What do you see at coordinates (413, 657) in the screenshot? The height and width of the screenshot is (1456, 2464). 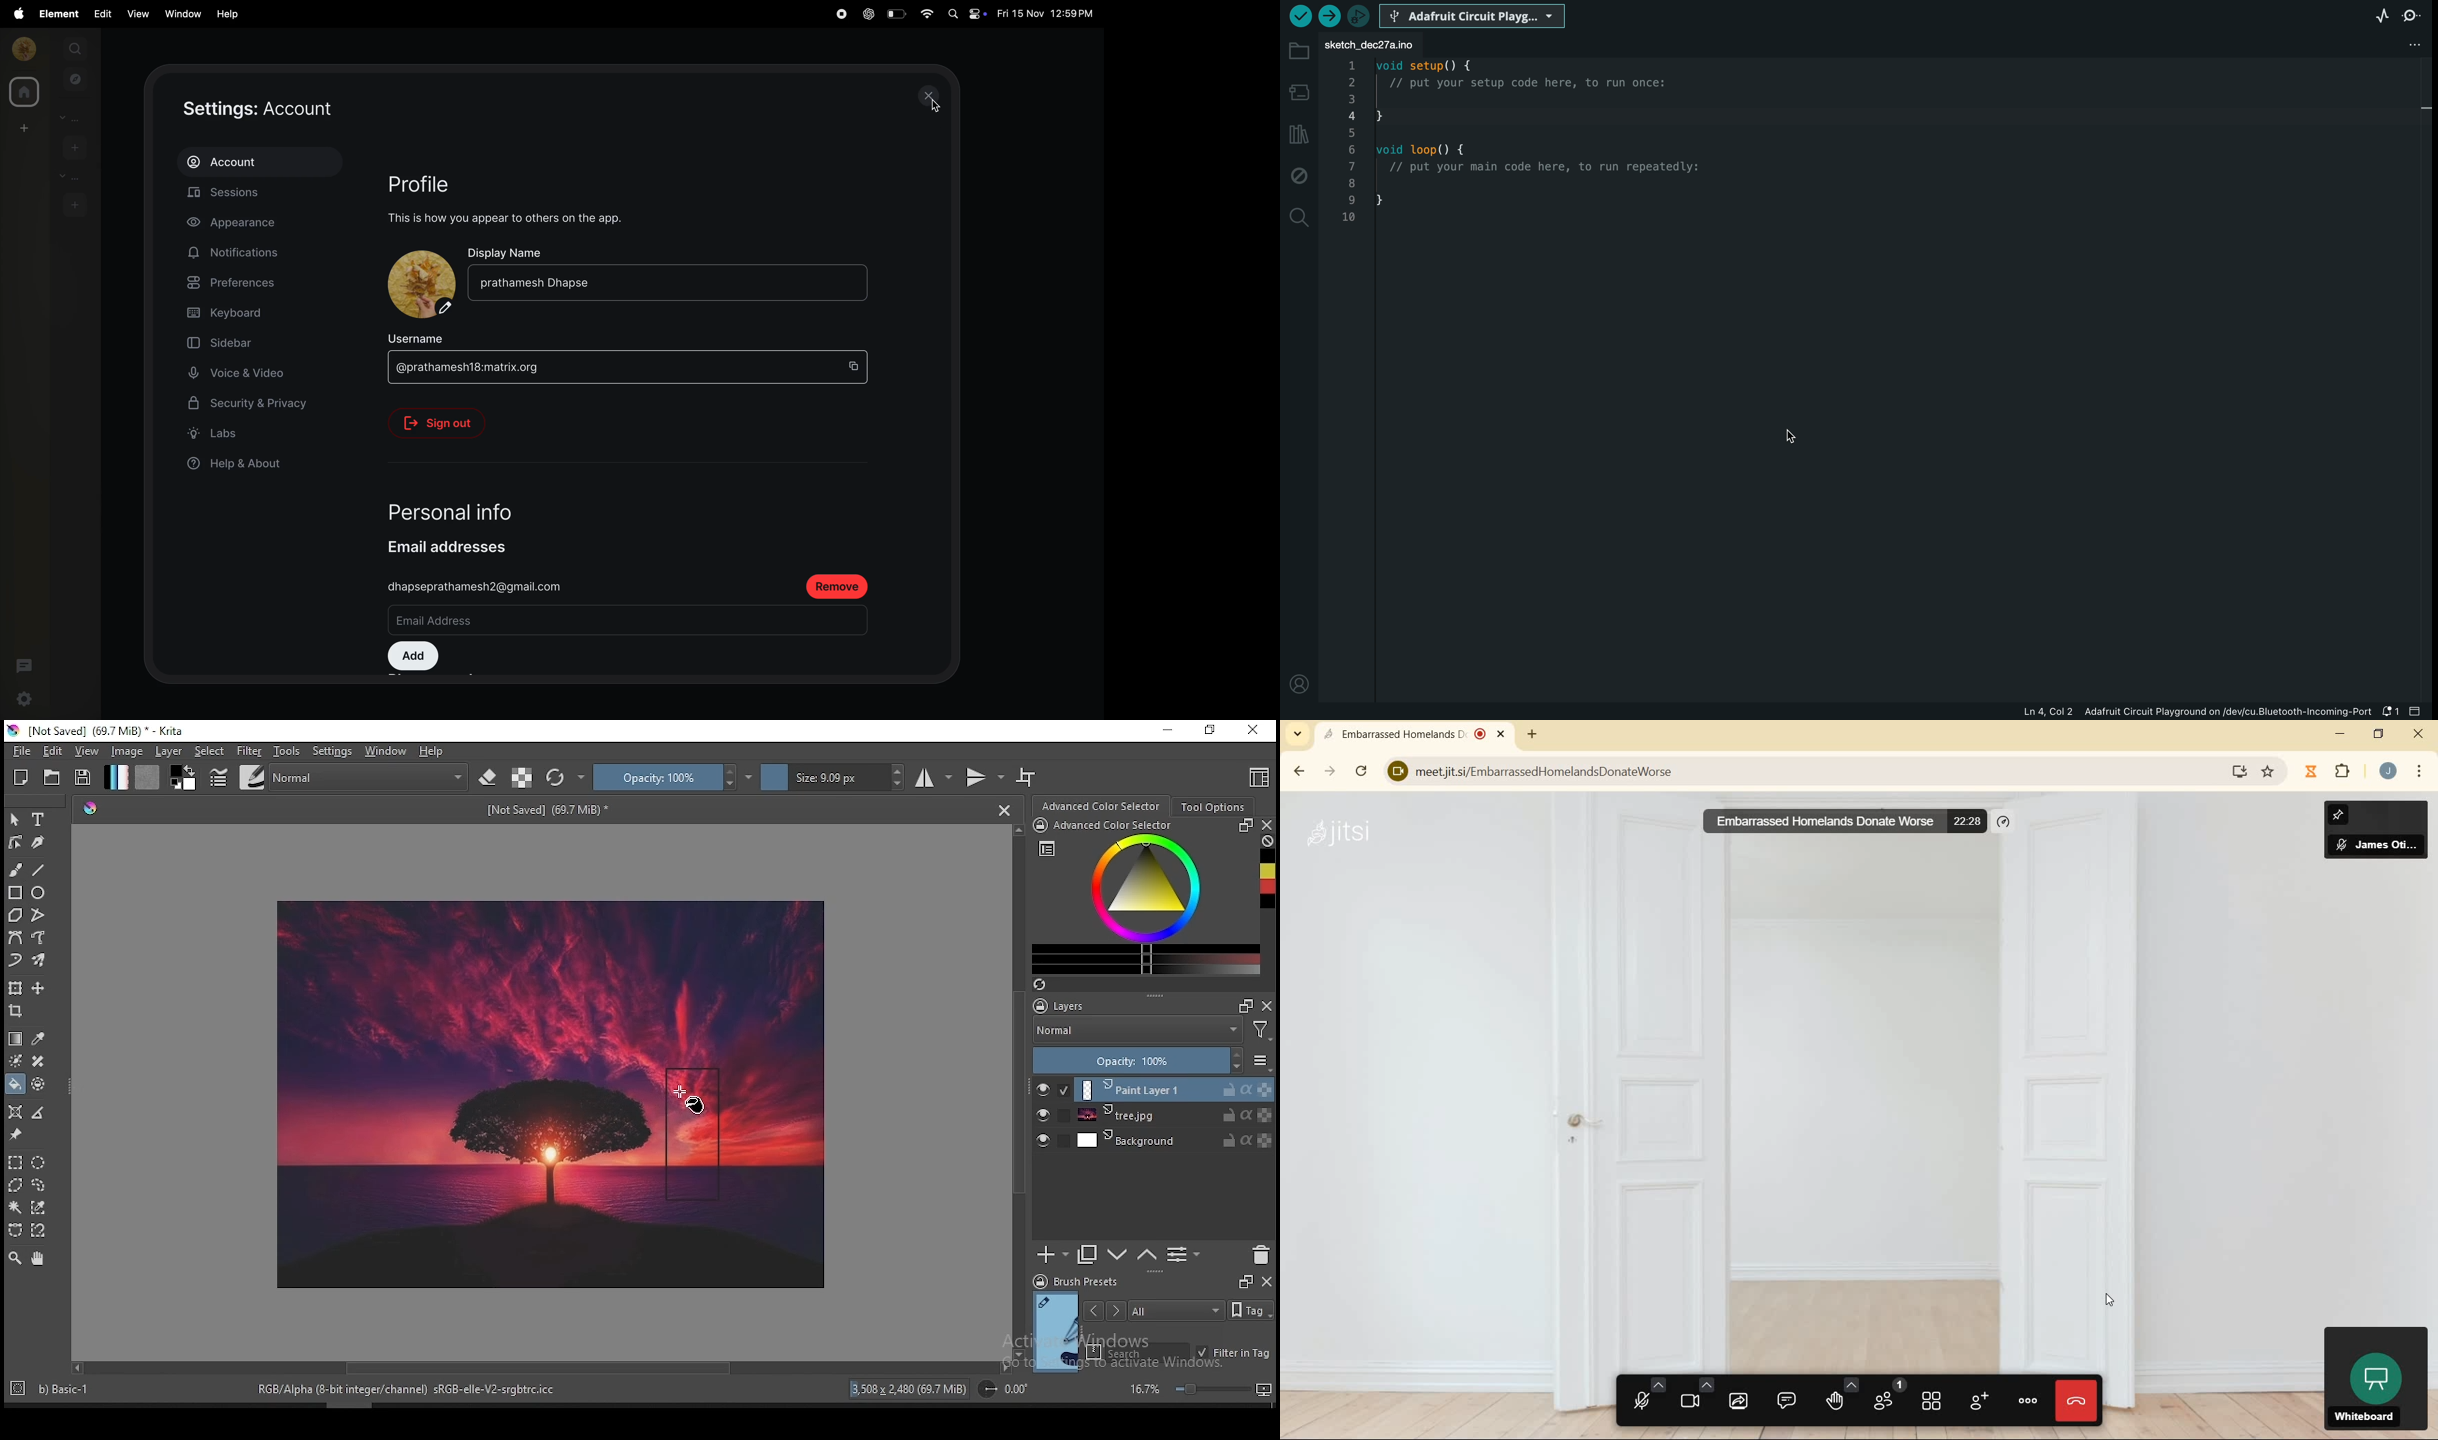 I see `add` at bounding box center [413, 657].